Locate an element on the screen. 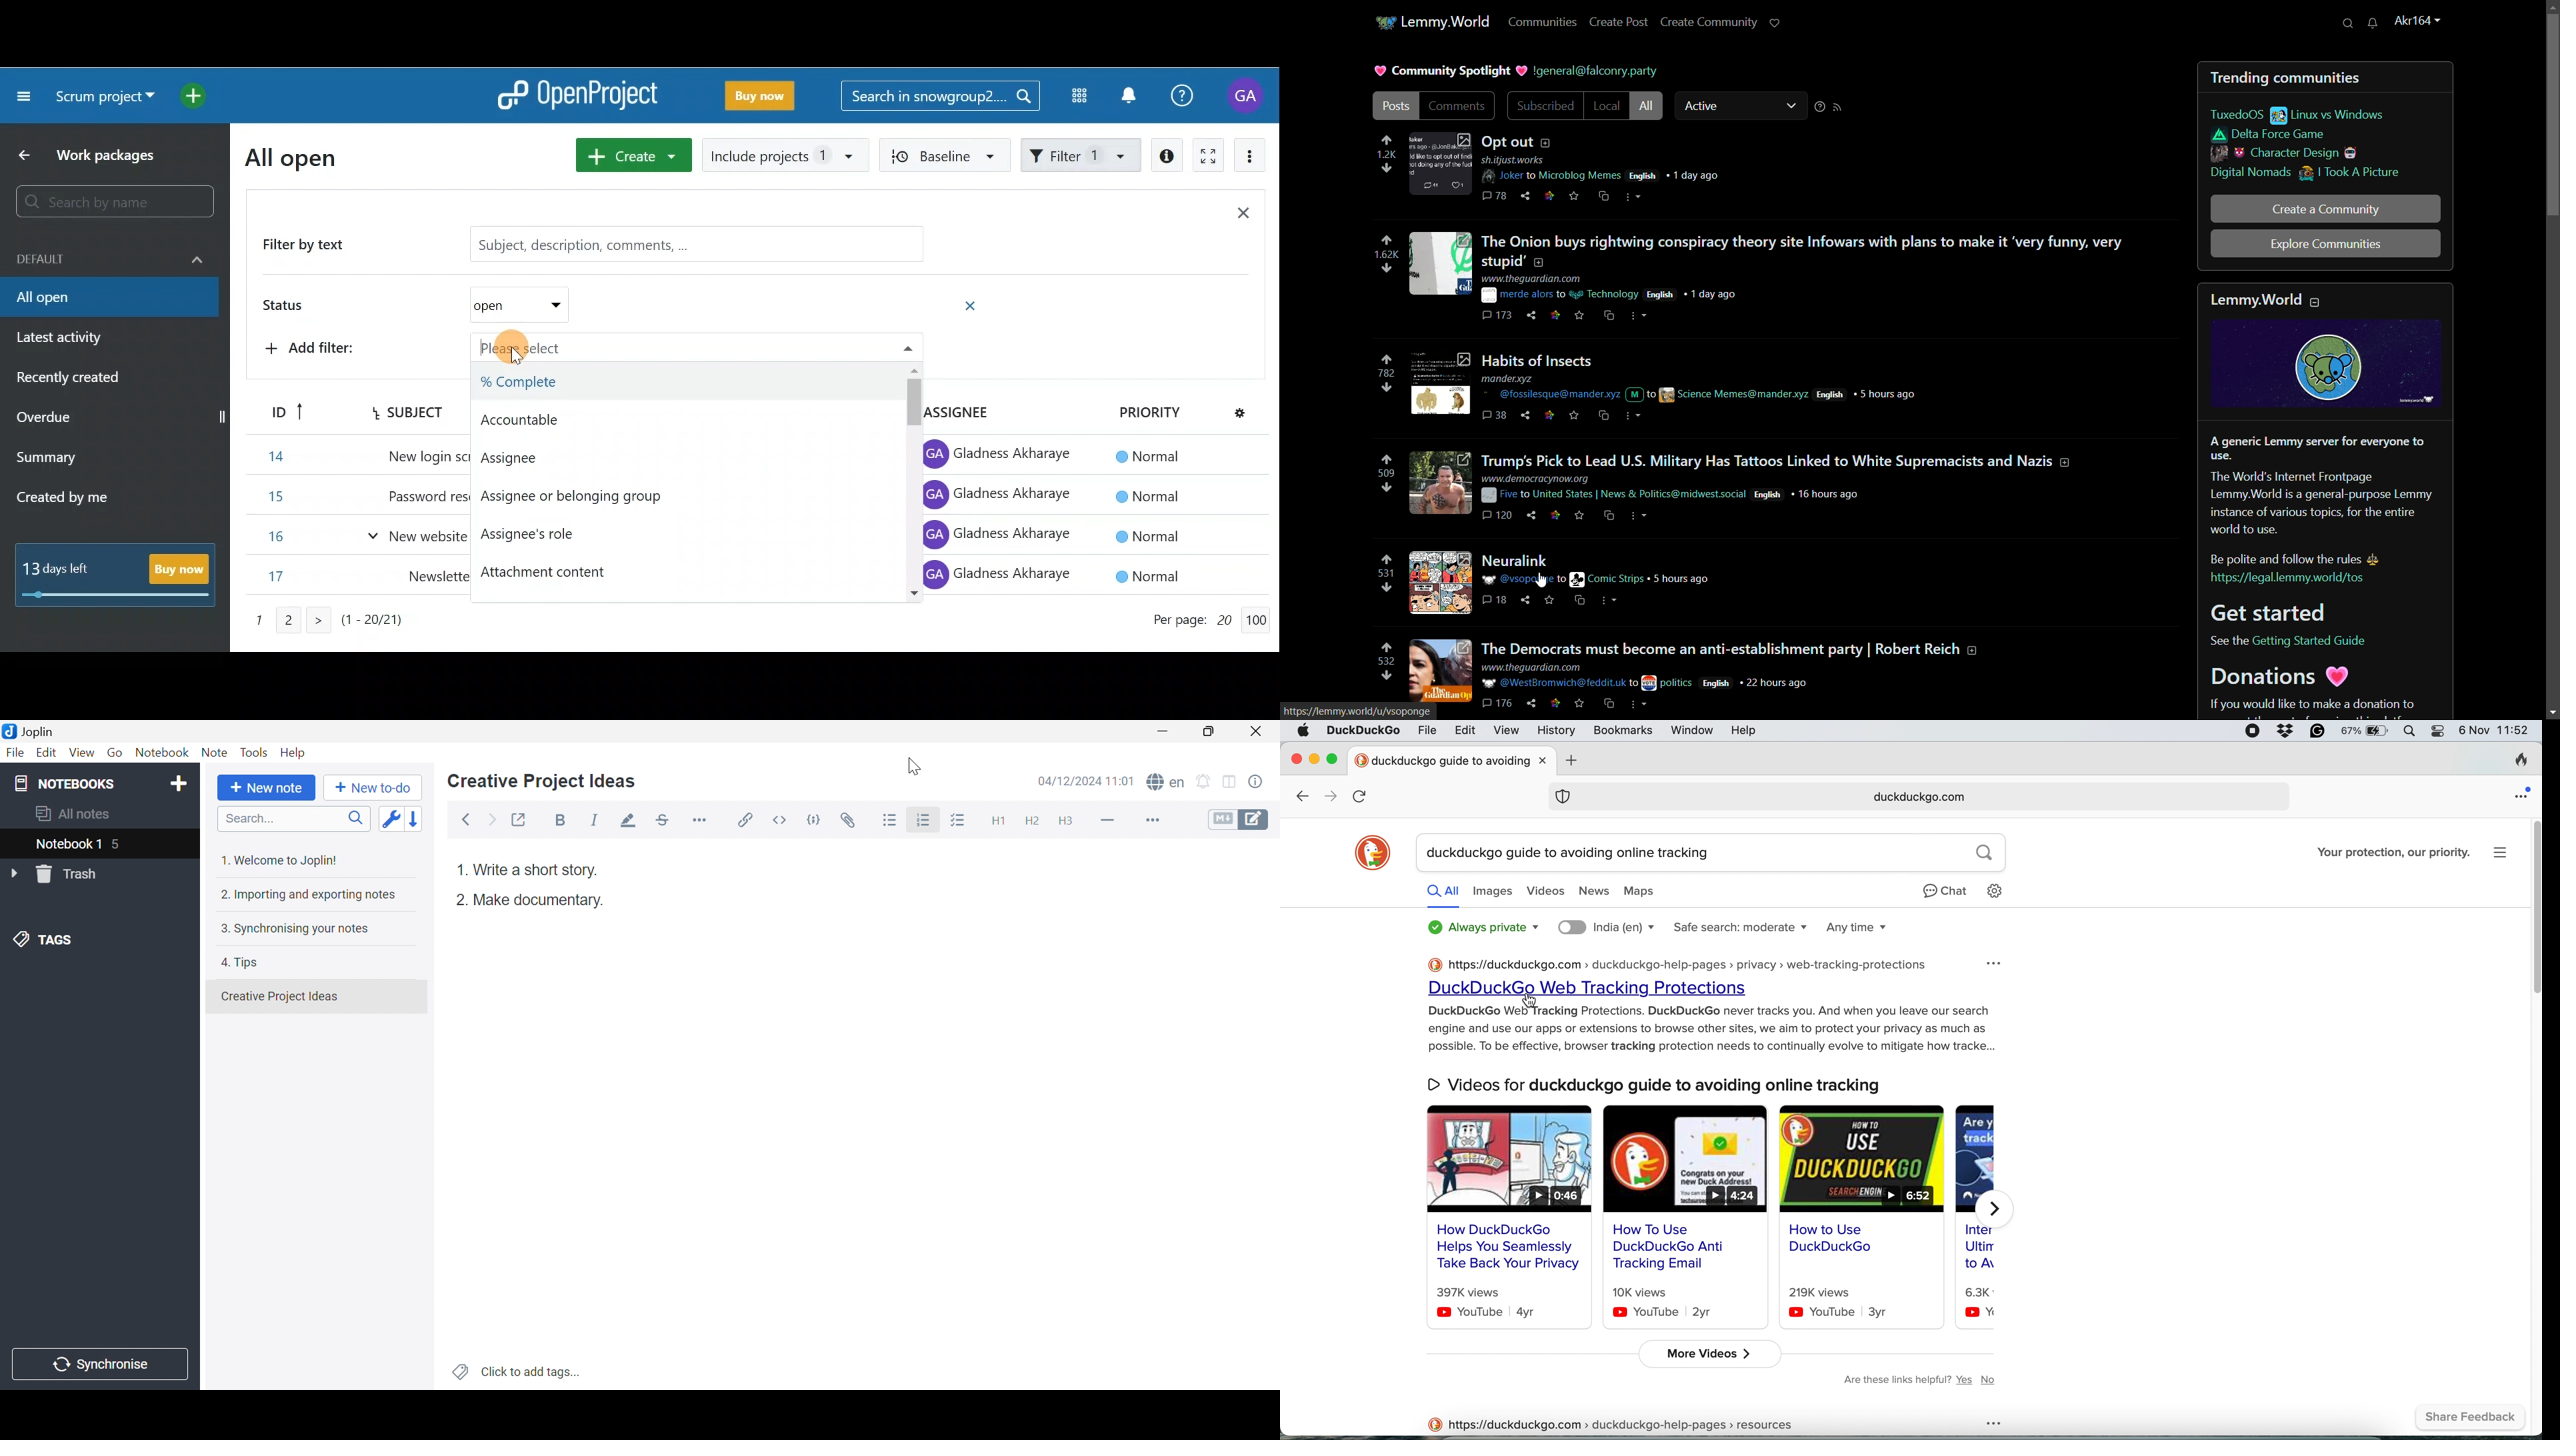 This screenshot has width=2576, height=1456. close is located at coordinates (1294, 759).